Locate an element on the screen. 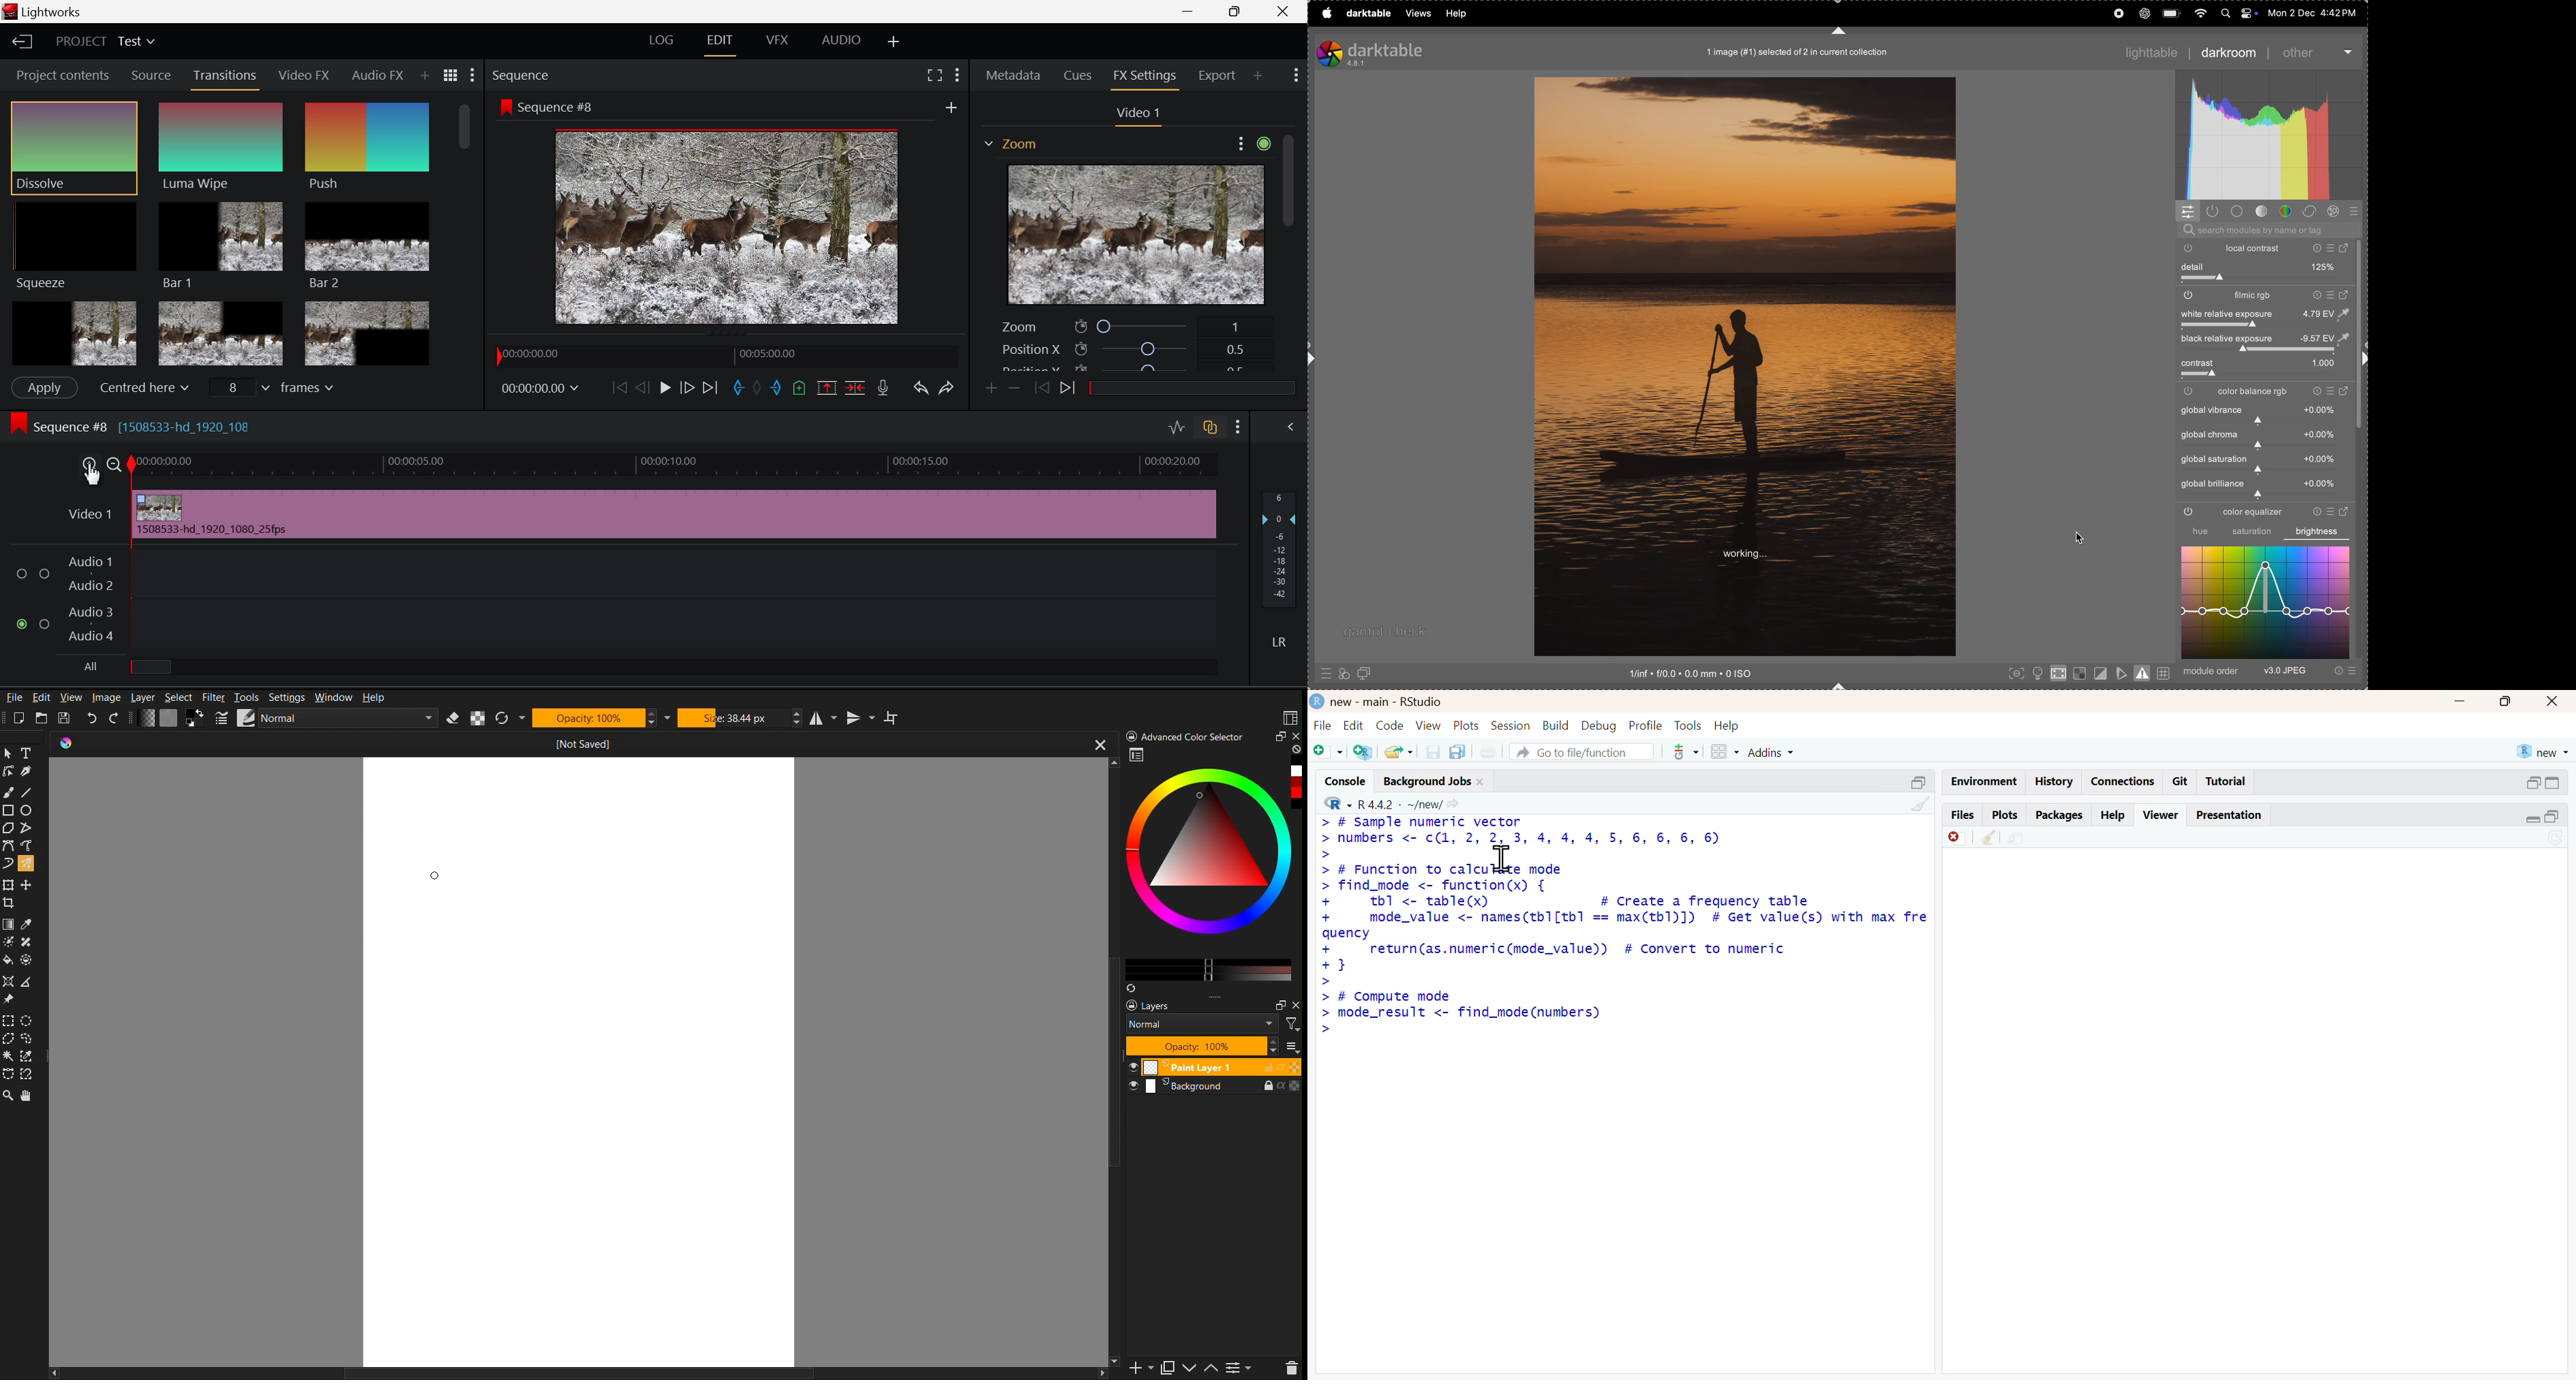  new is located at coordinates (2544, 751).